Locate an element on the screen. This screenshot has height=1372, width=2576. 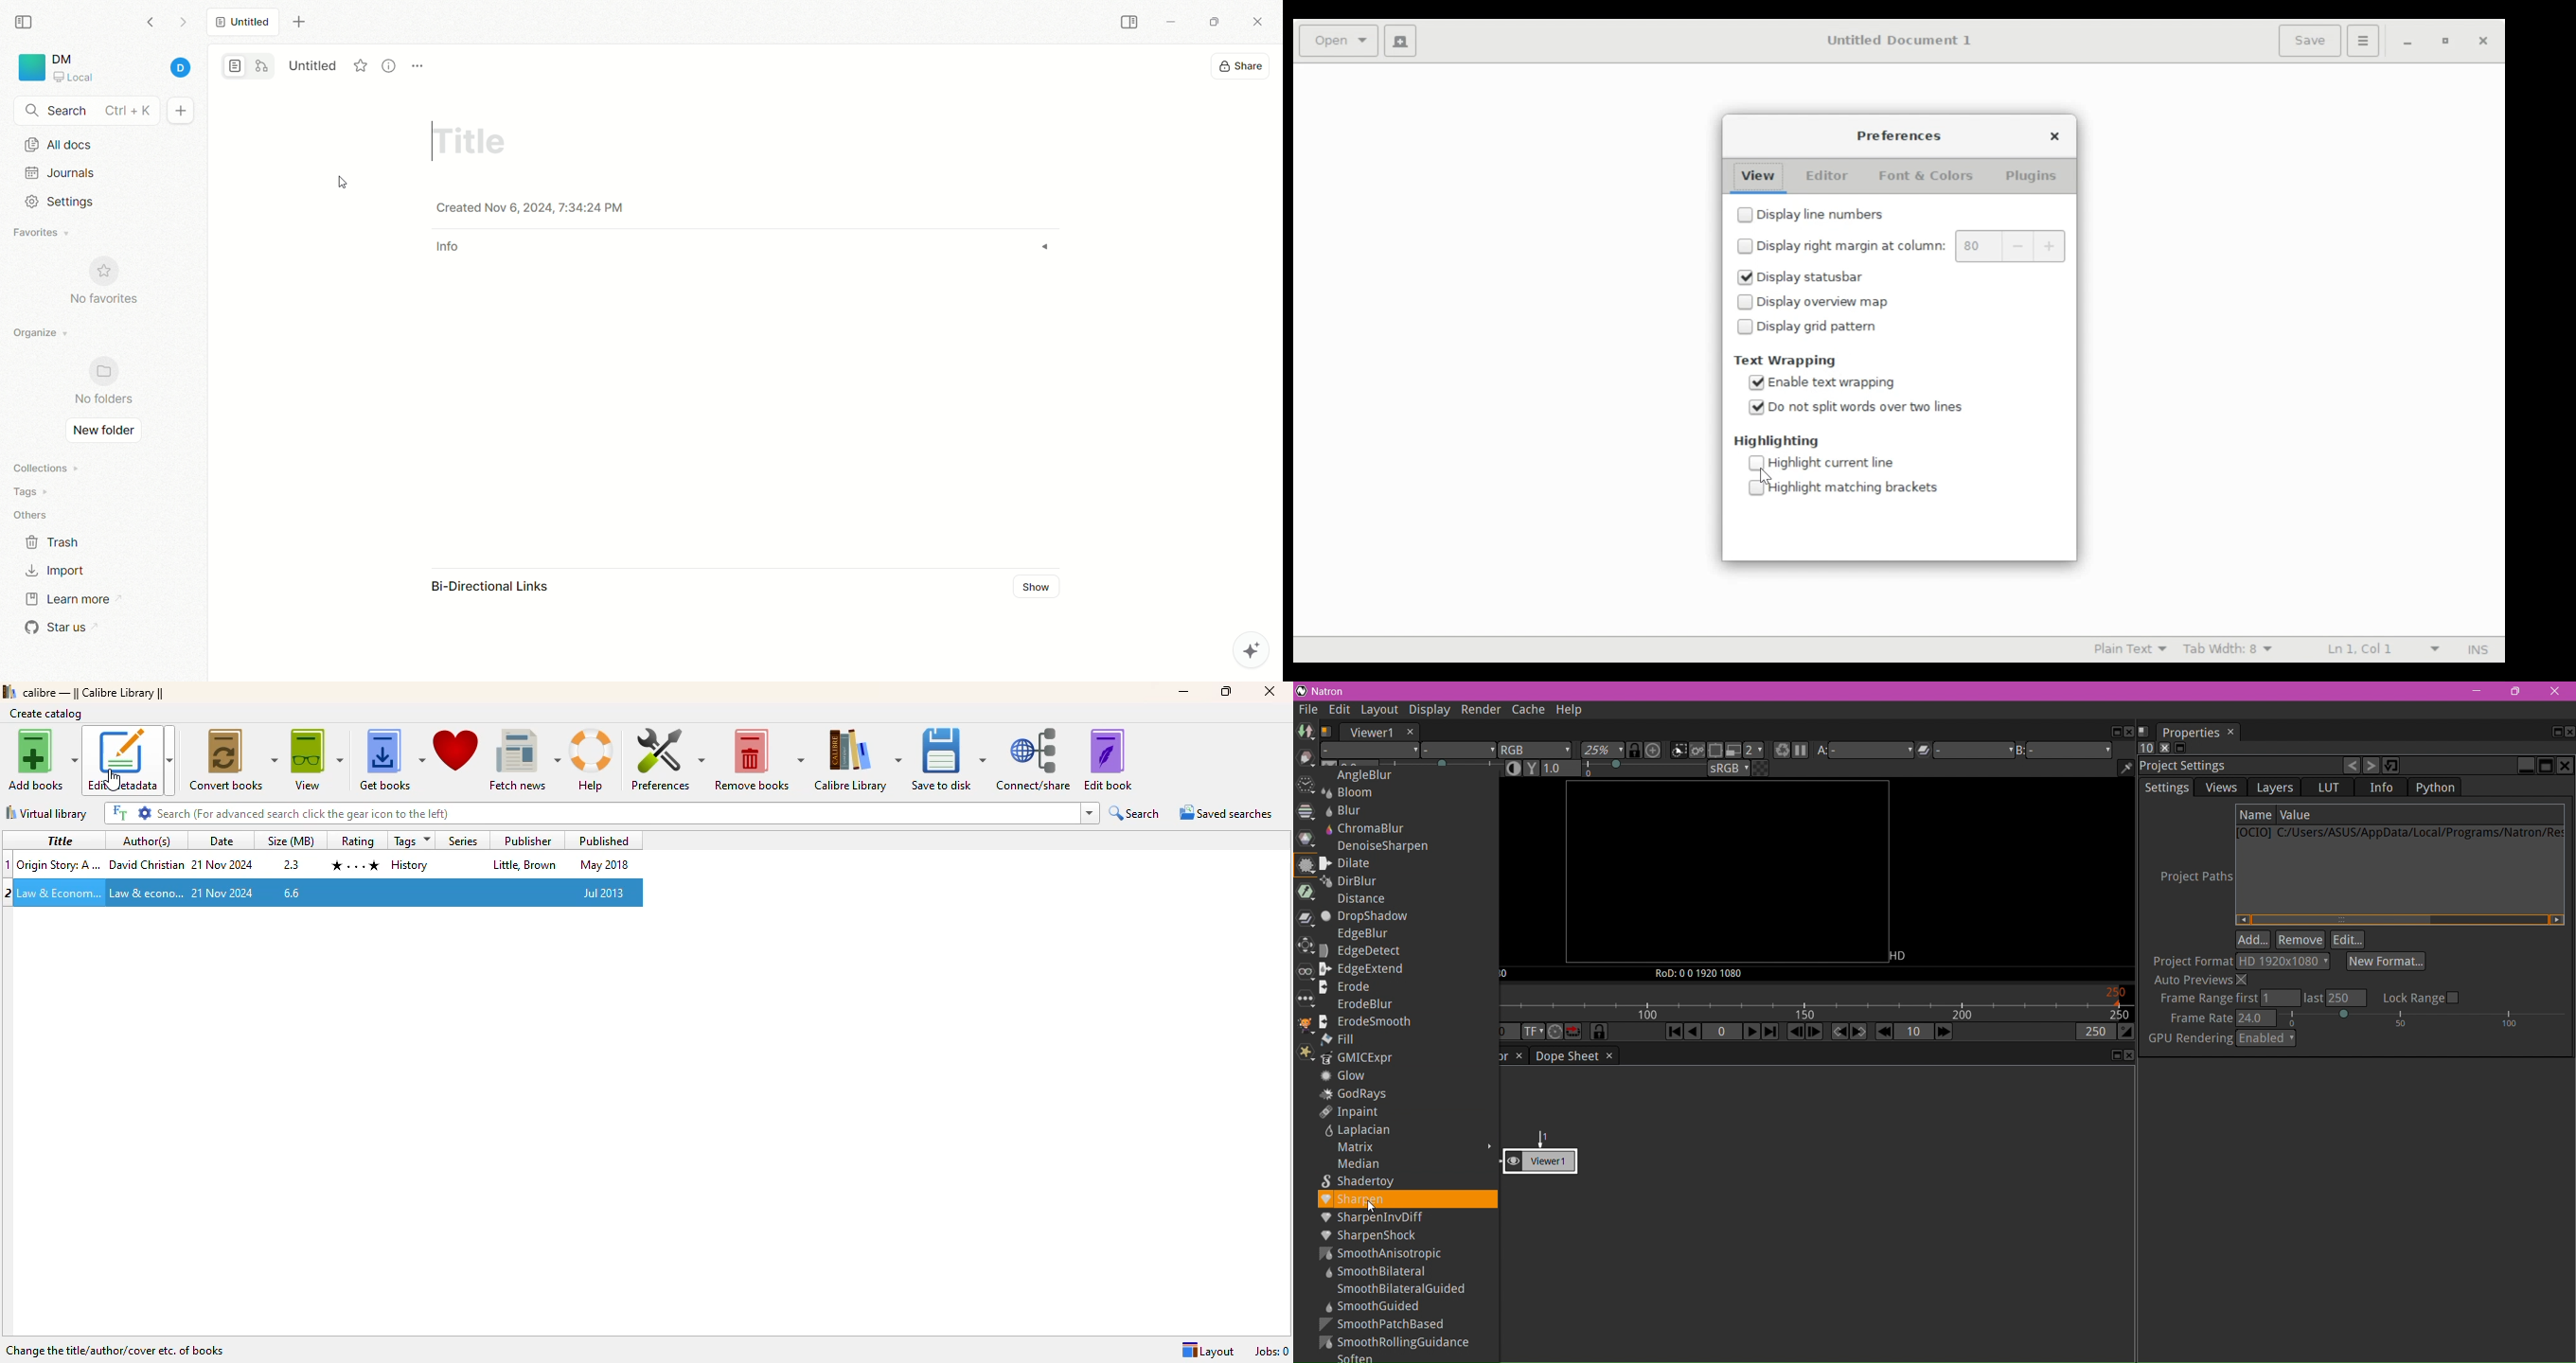
When the proxy mode is activated, it scales down the rendered image by this factor to accelerate the rendering is located at coordinates (1754, 750).